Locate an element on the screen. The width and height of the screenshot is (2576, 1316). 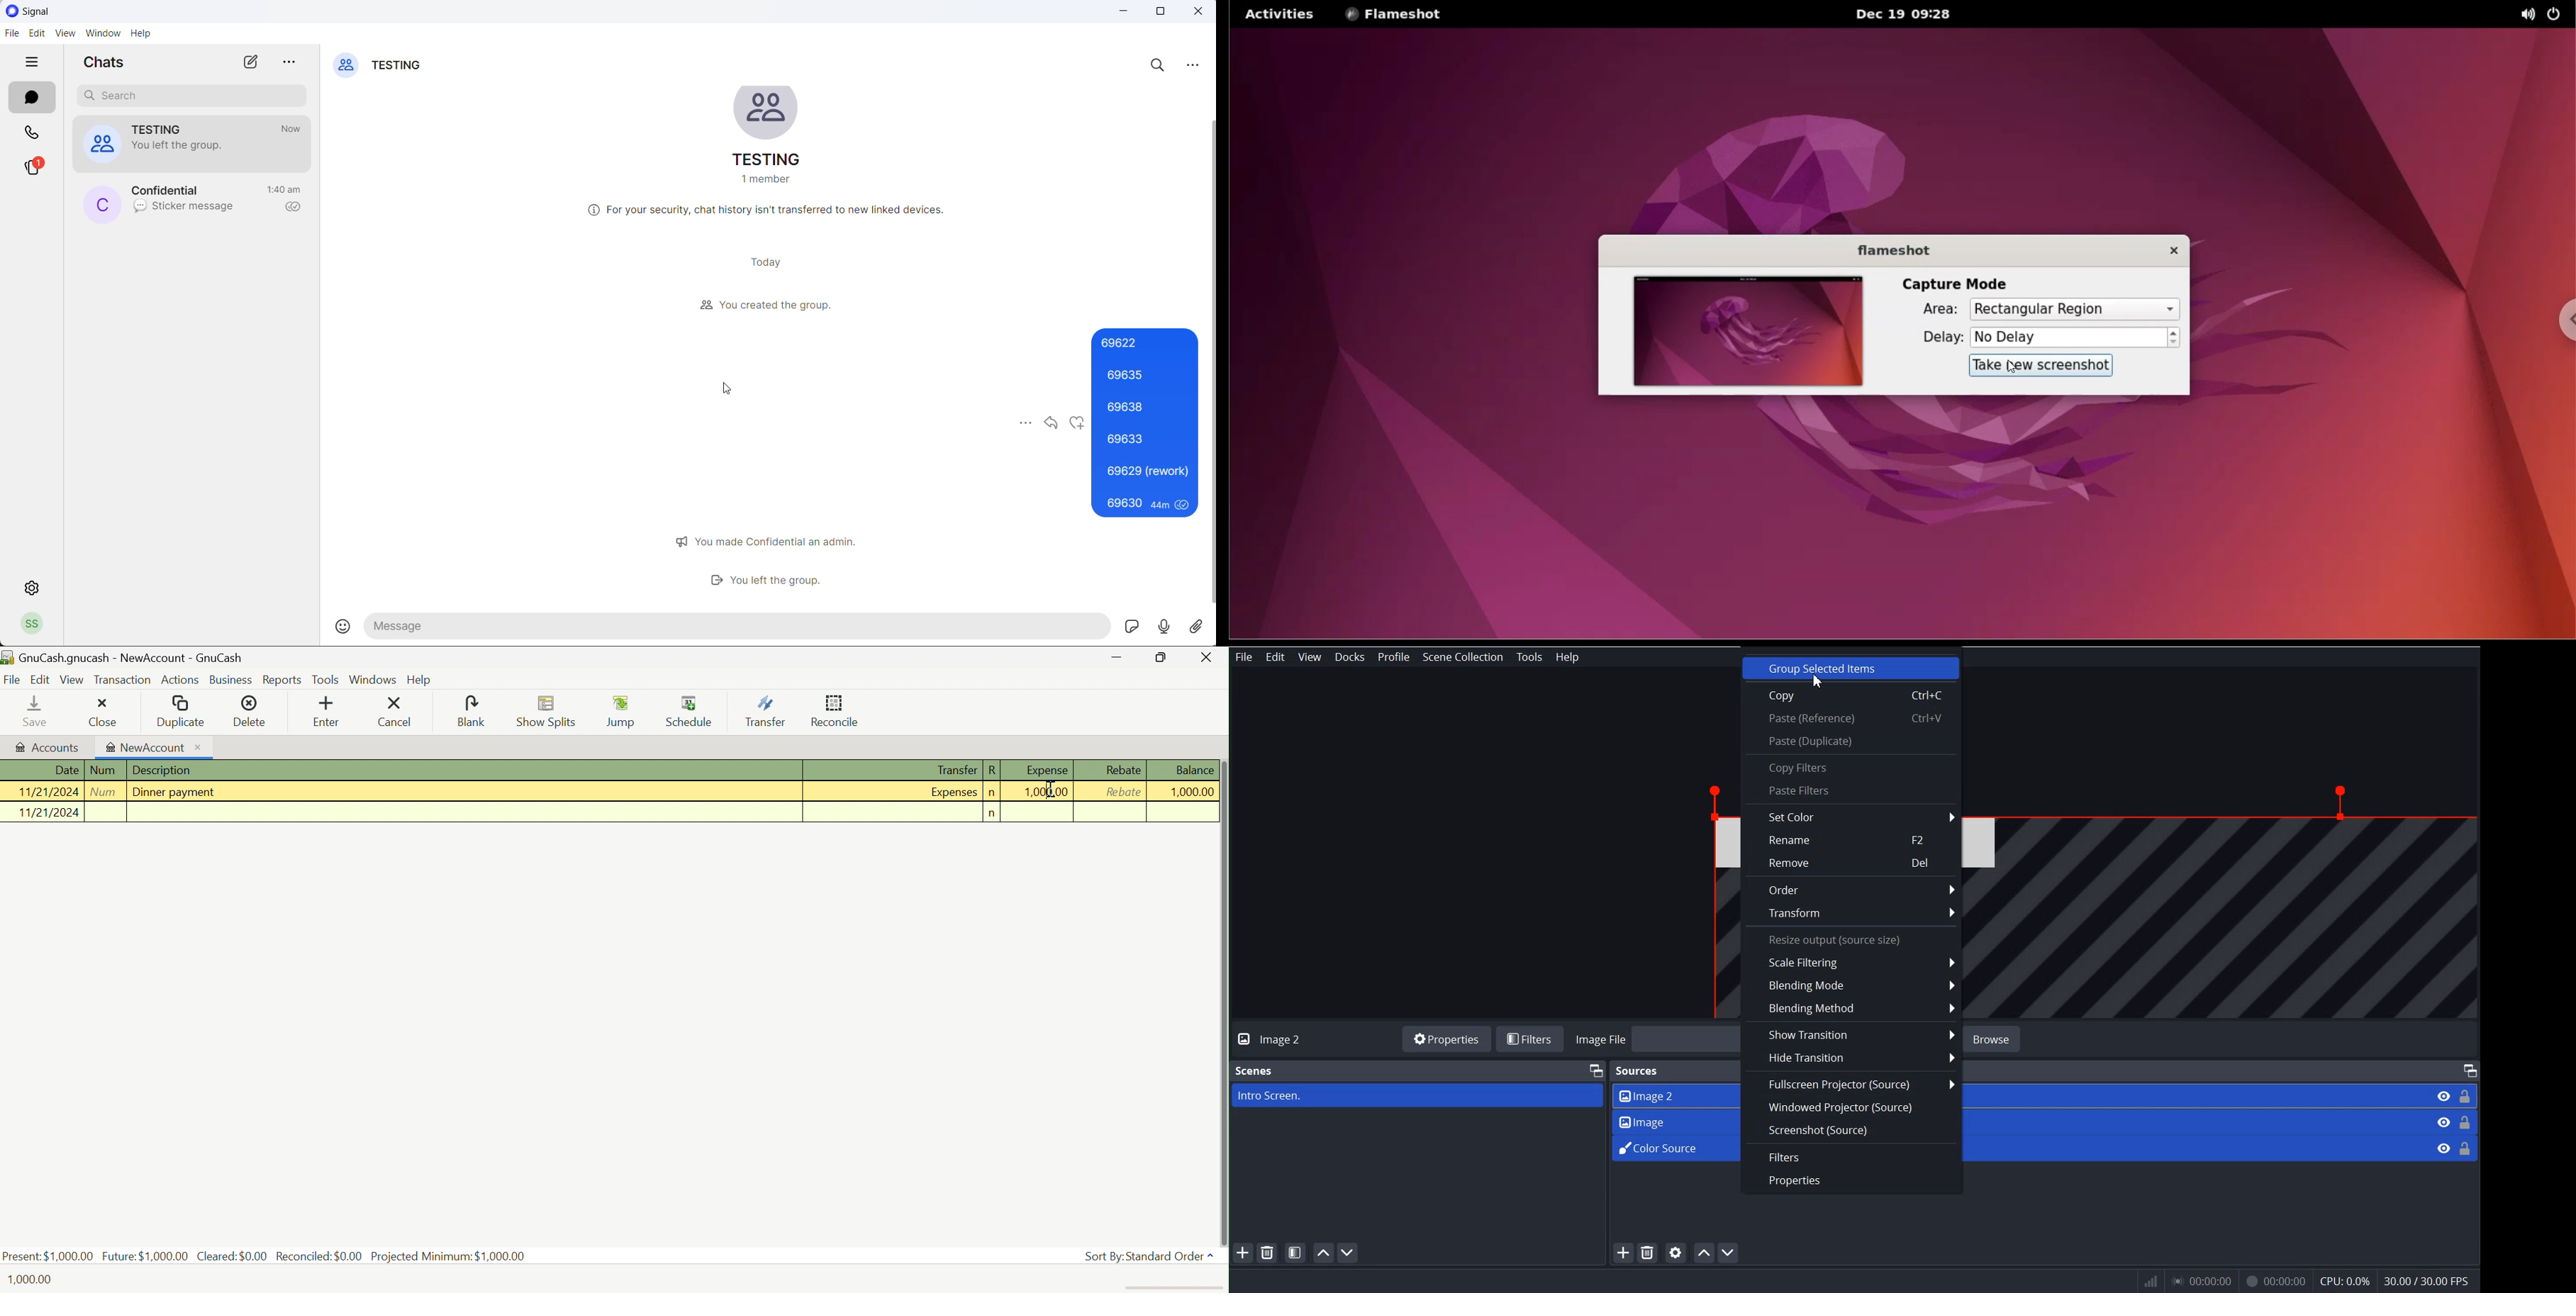
Remove Selected Scene is located at coordinates (1269, 1253).